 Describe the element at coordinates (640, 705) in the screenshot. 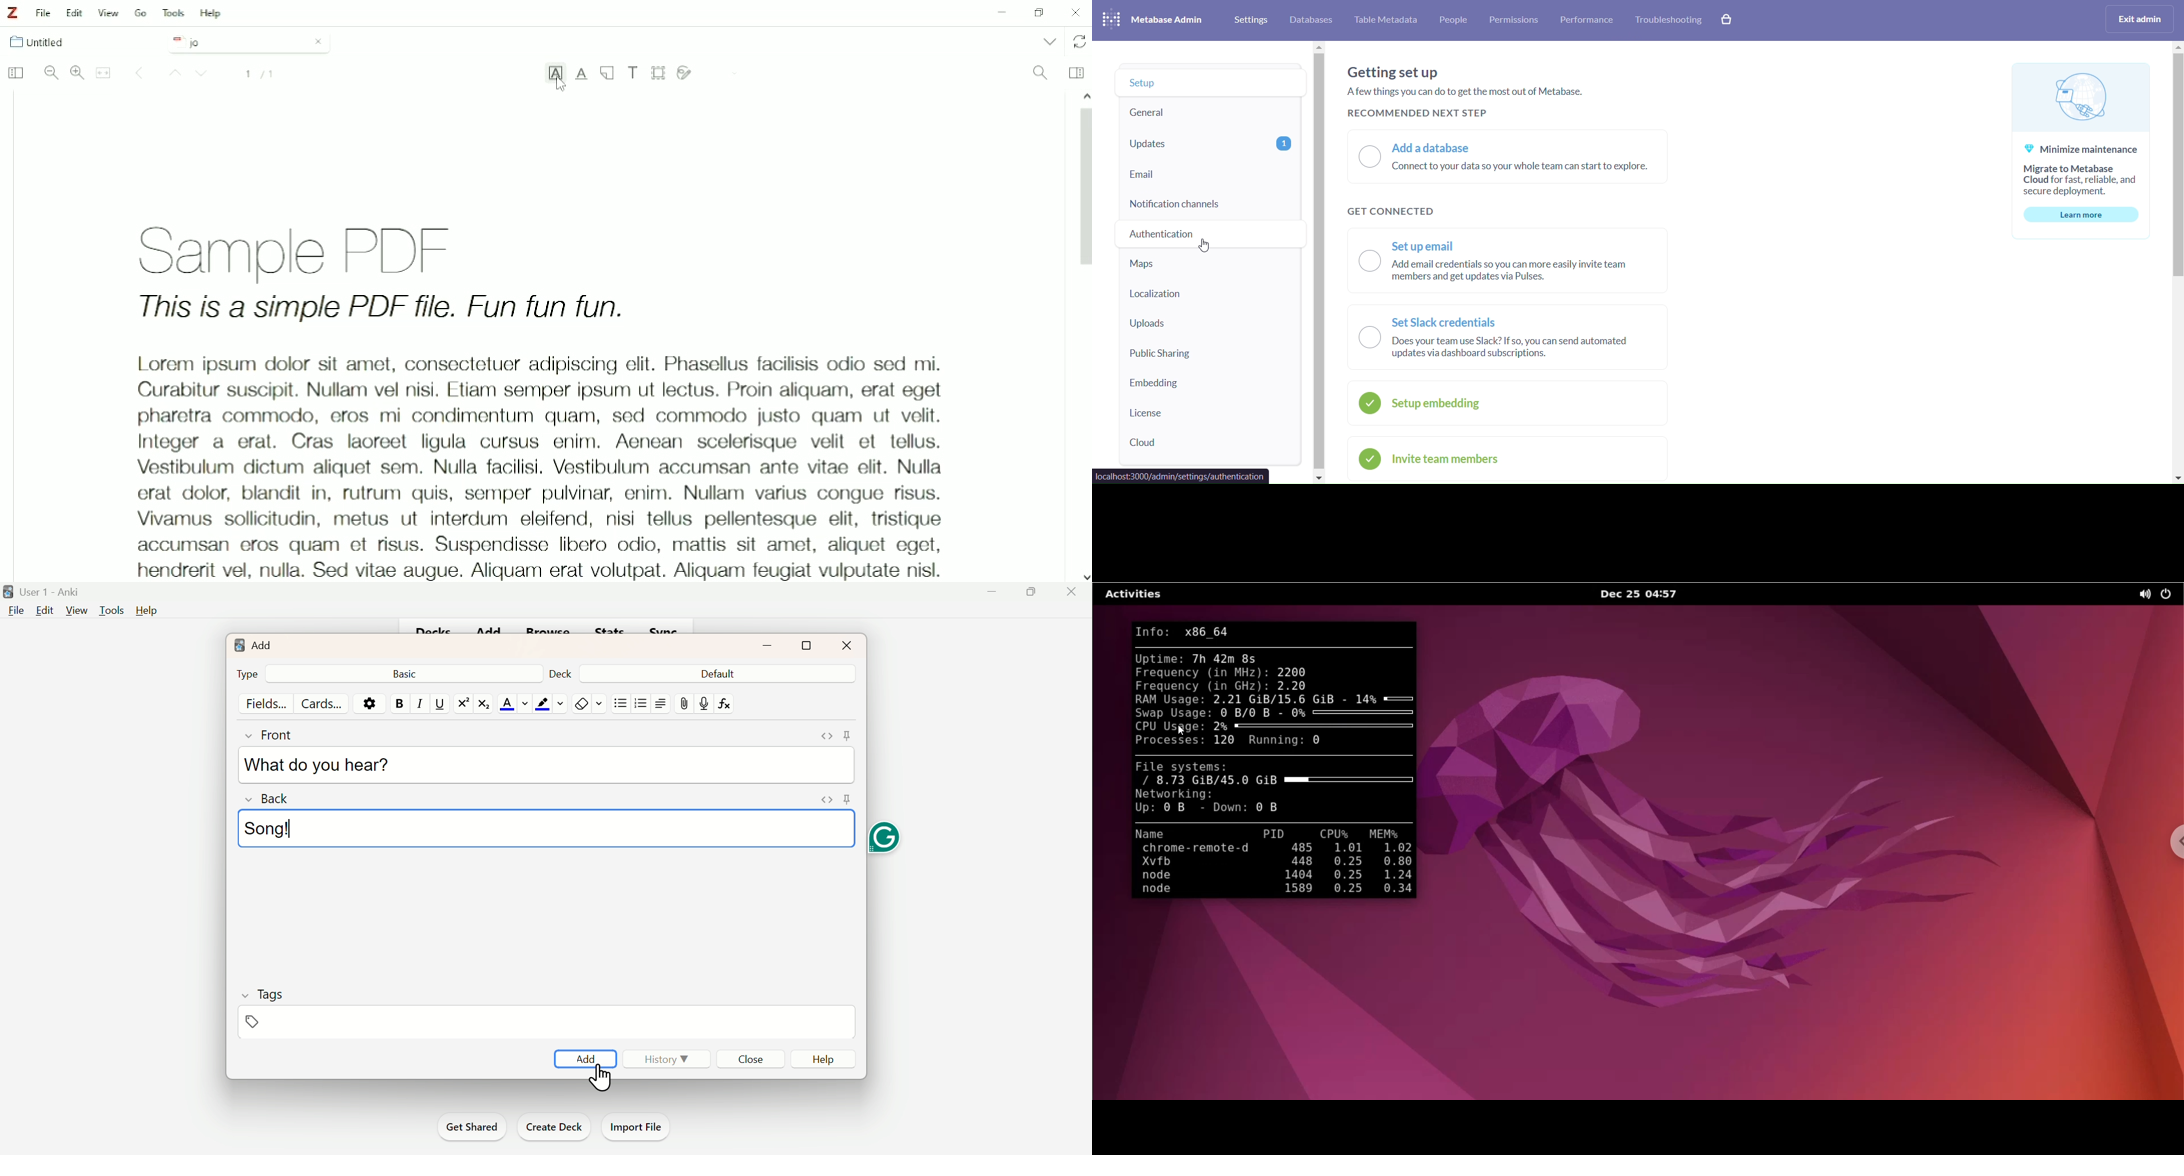

I see `Bullets` at that location.